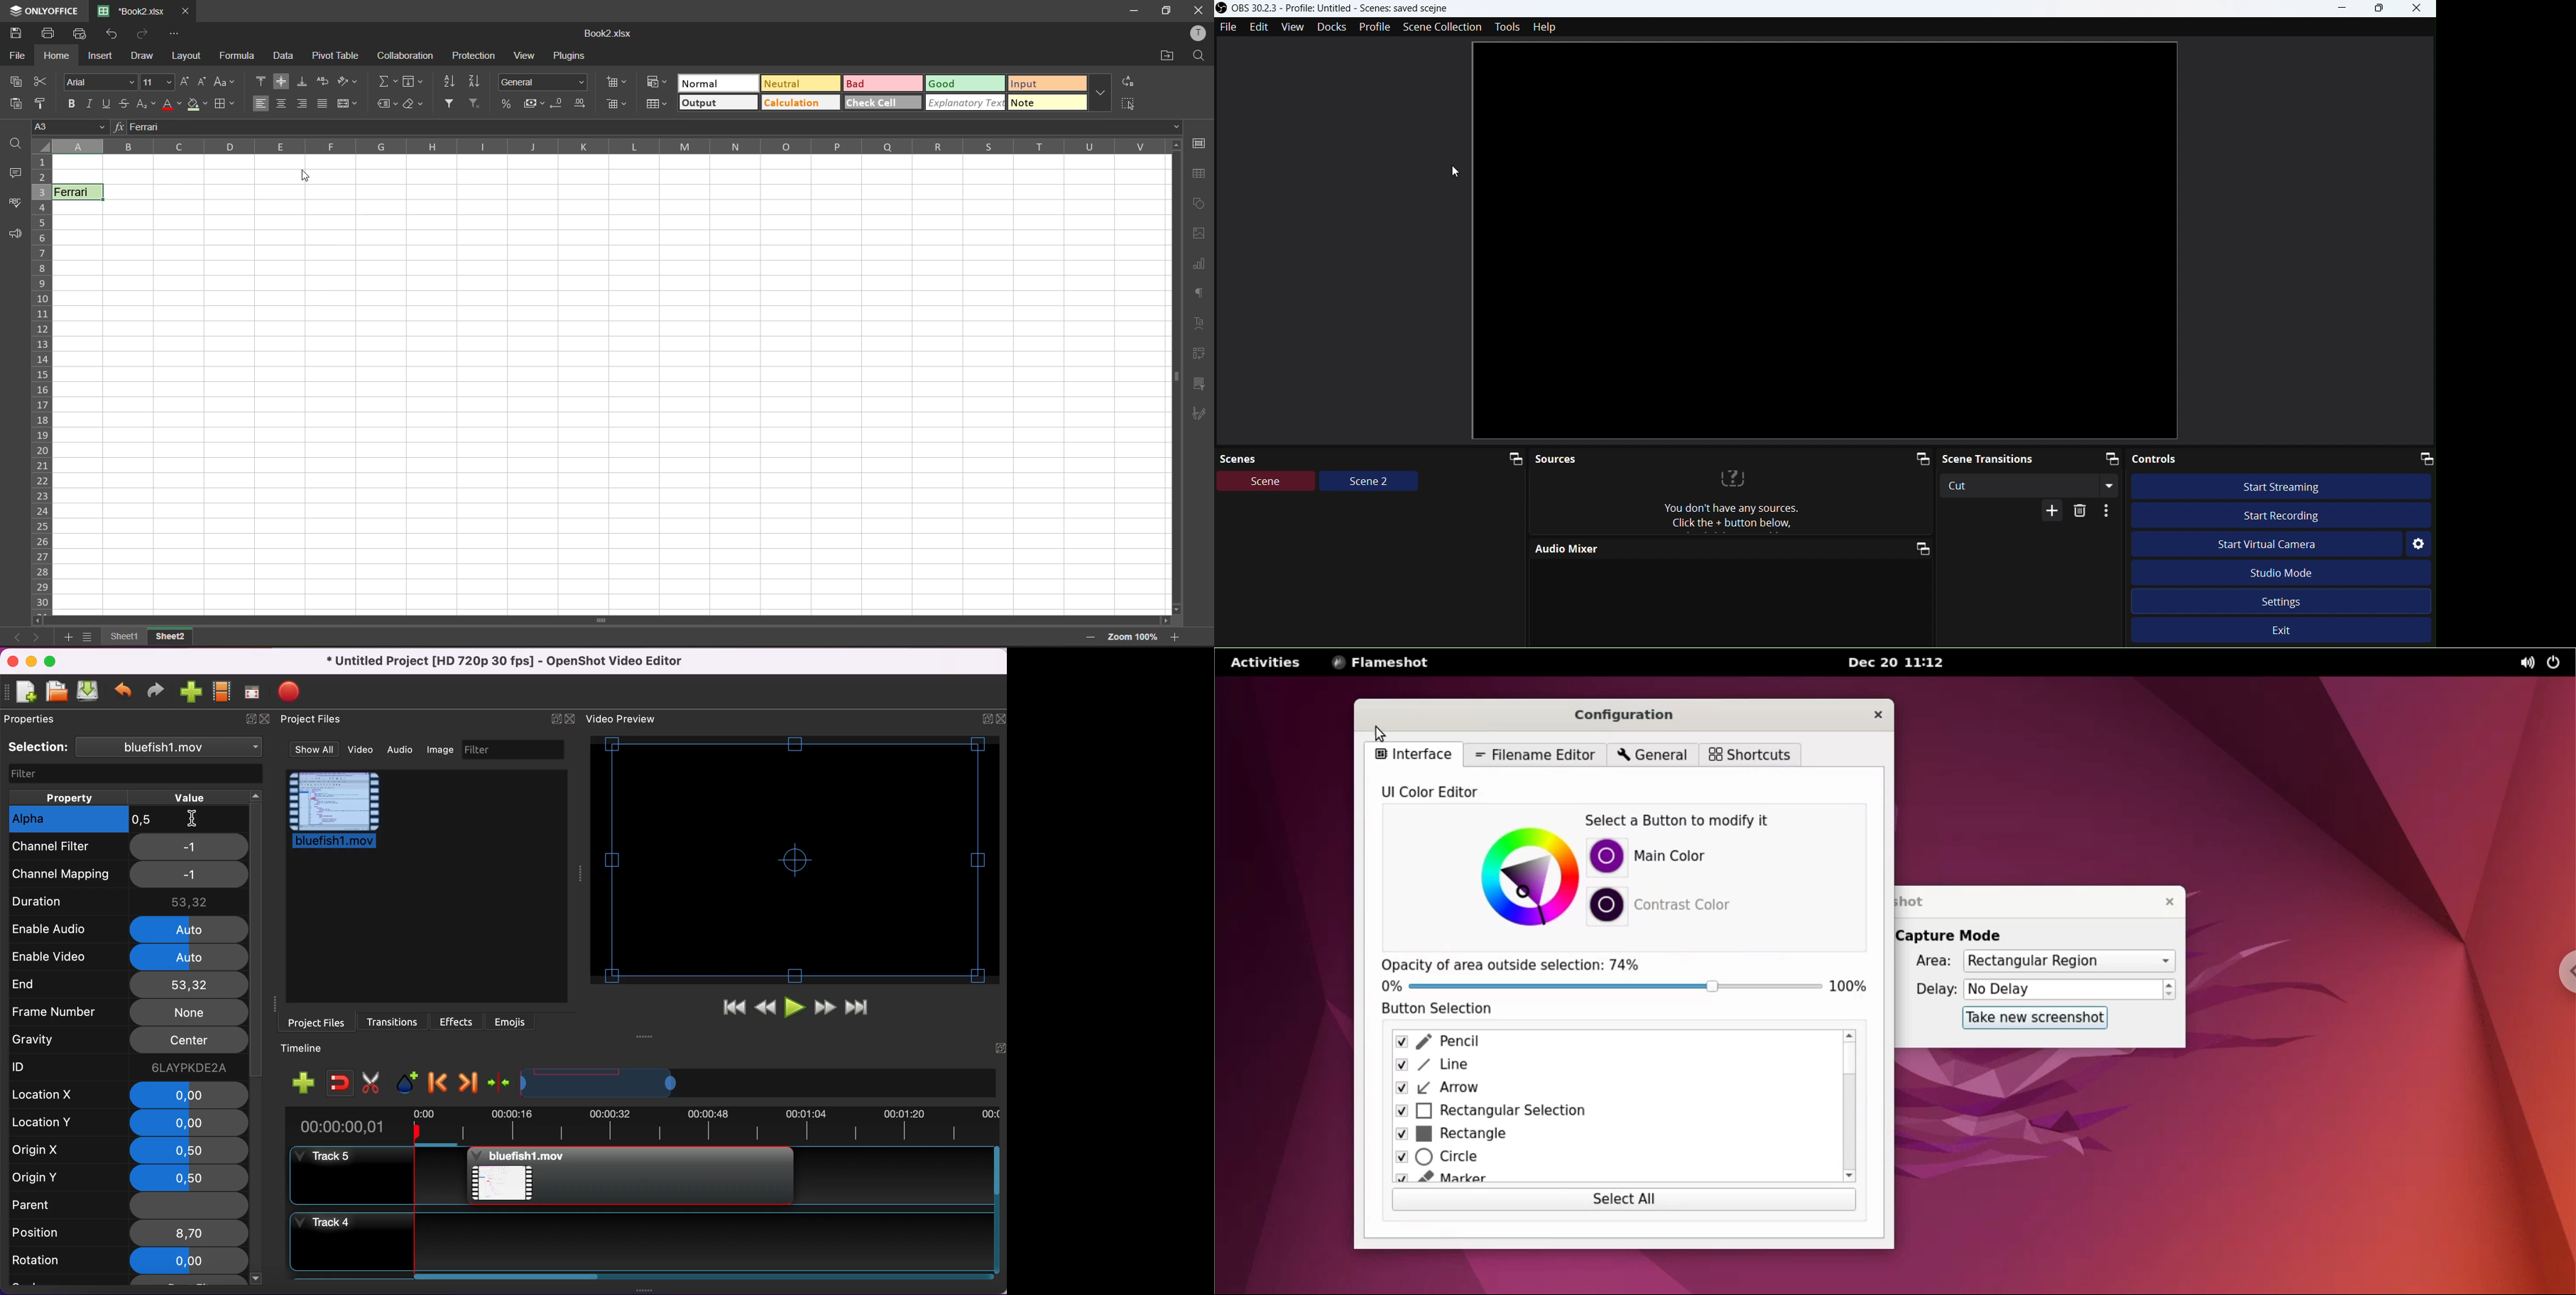 Image resolution: width=2576 pixels, height=1316 pixels. I want to click on explanatory text, so click(964, 104).